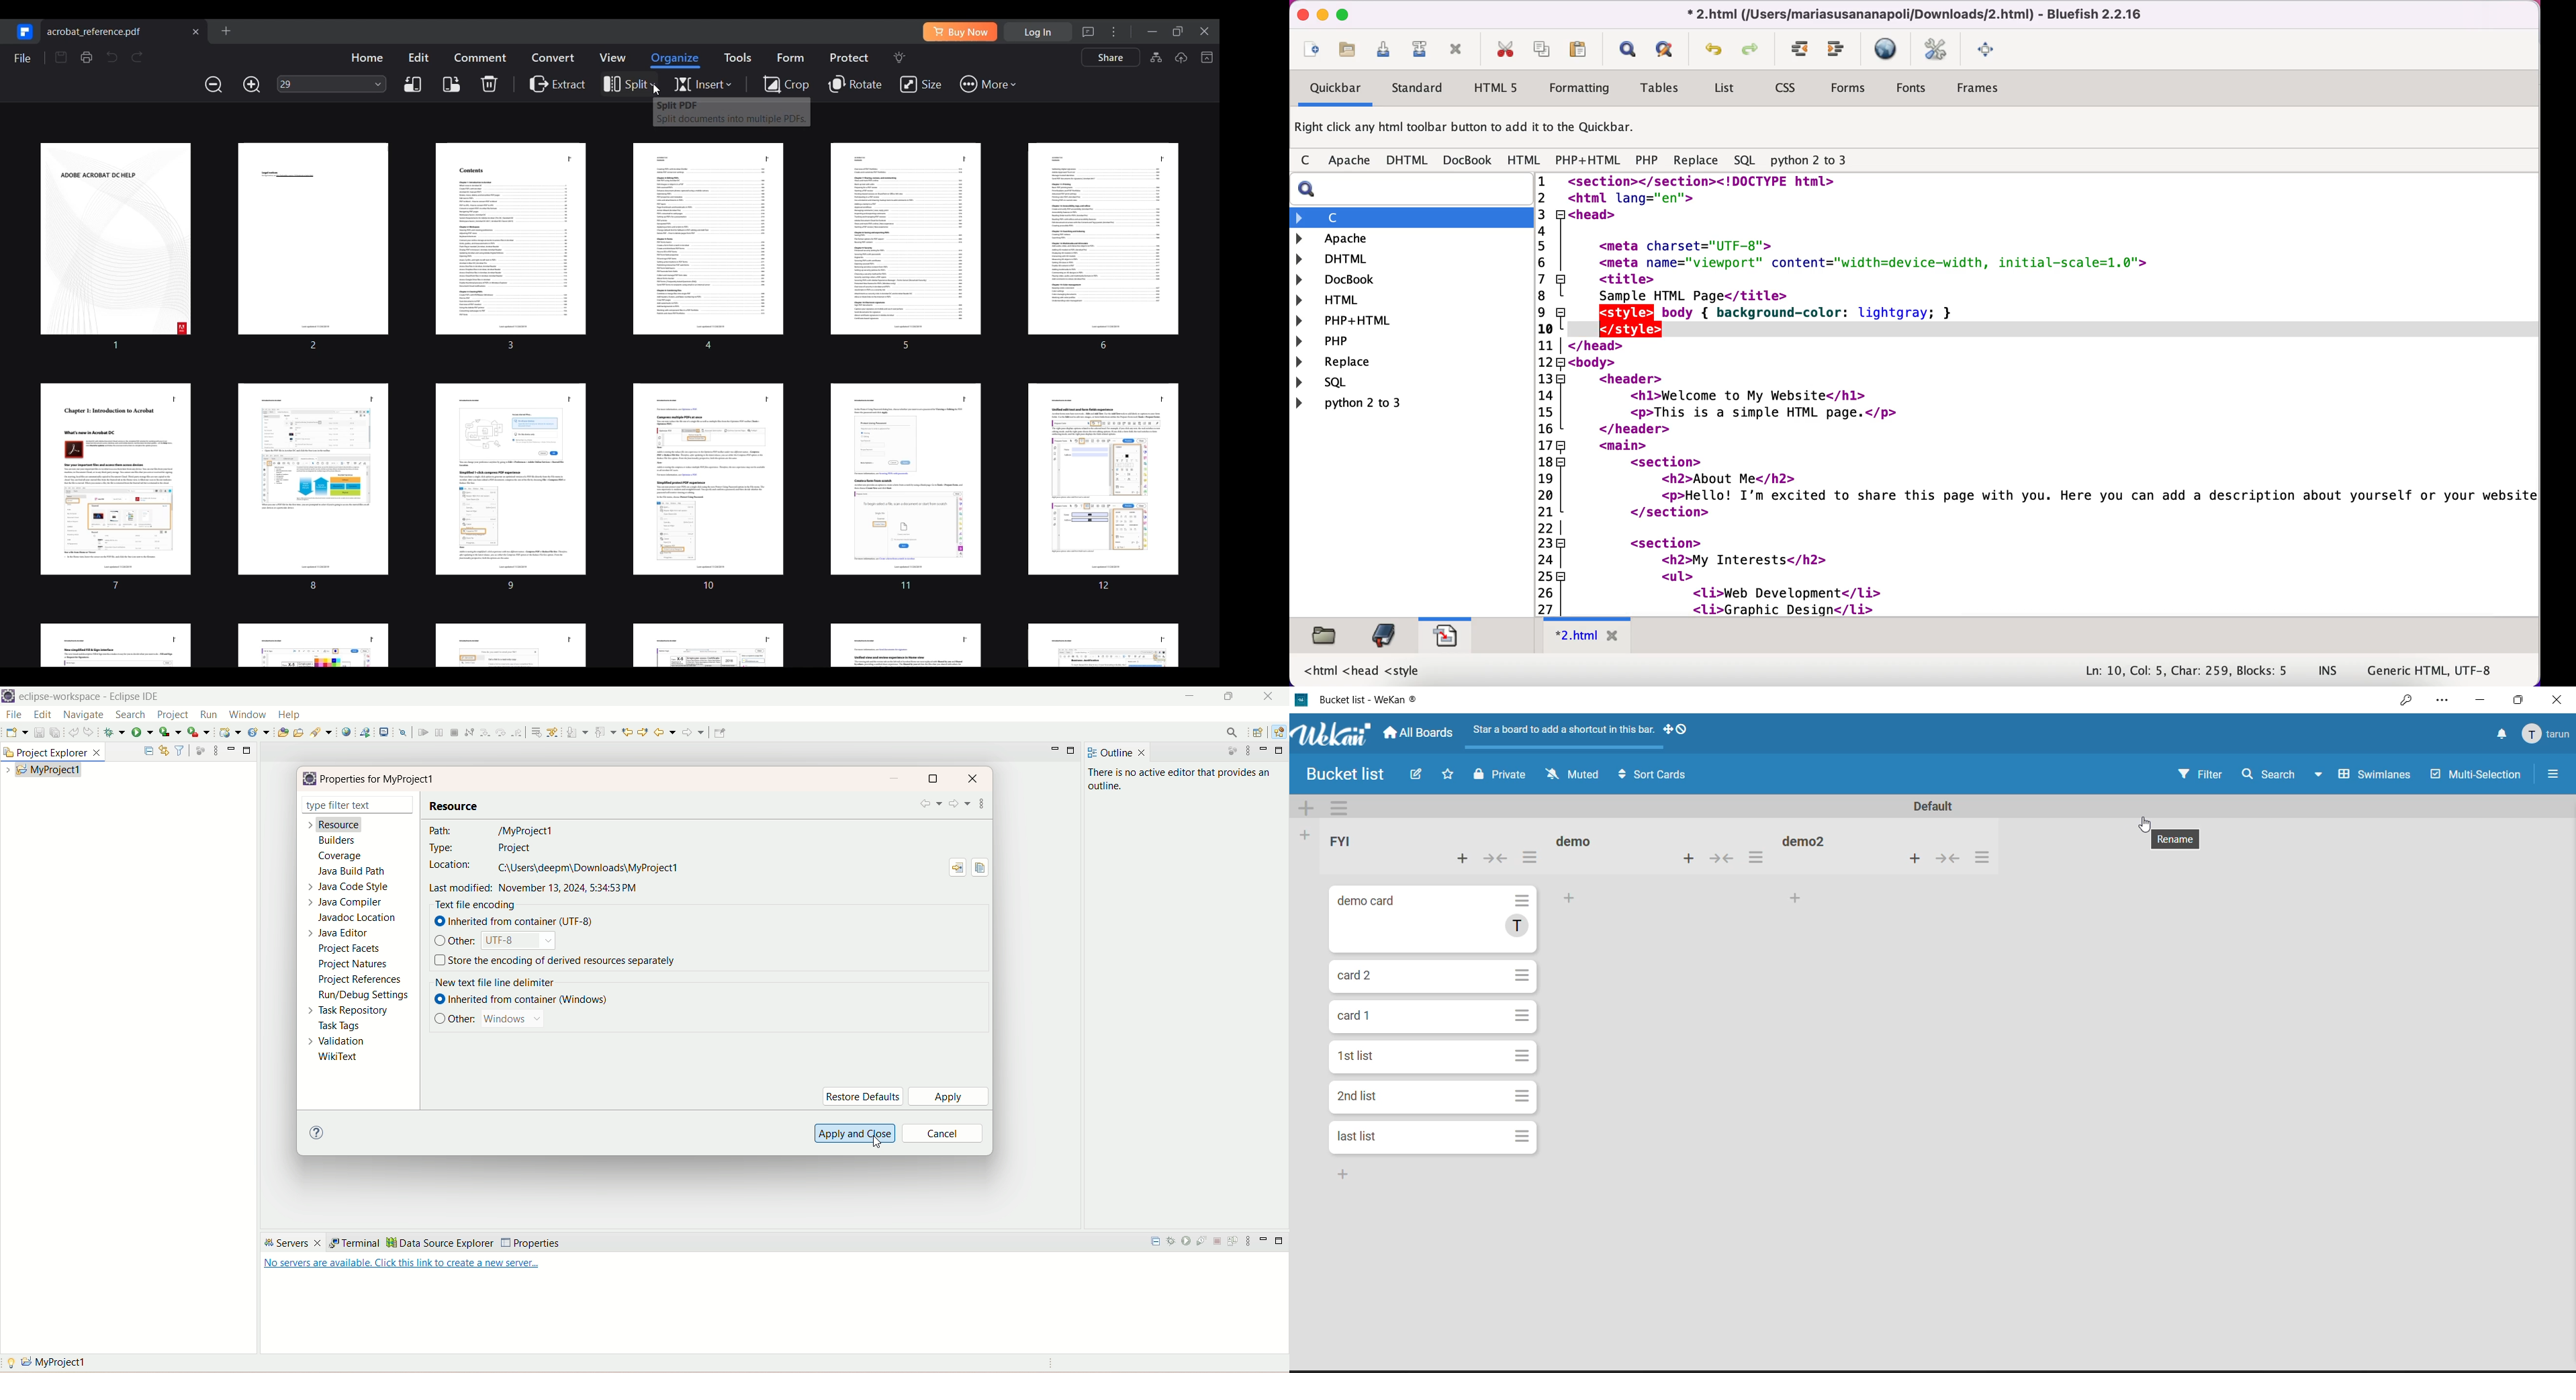  I want to click on previous annotation, so click(605, 732).